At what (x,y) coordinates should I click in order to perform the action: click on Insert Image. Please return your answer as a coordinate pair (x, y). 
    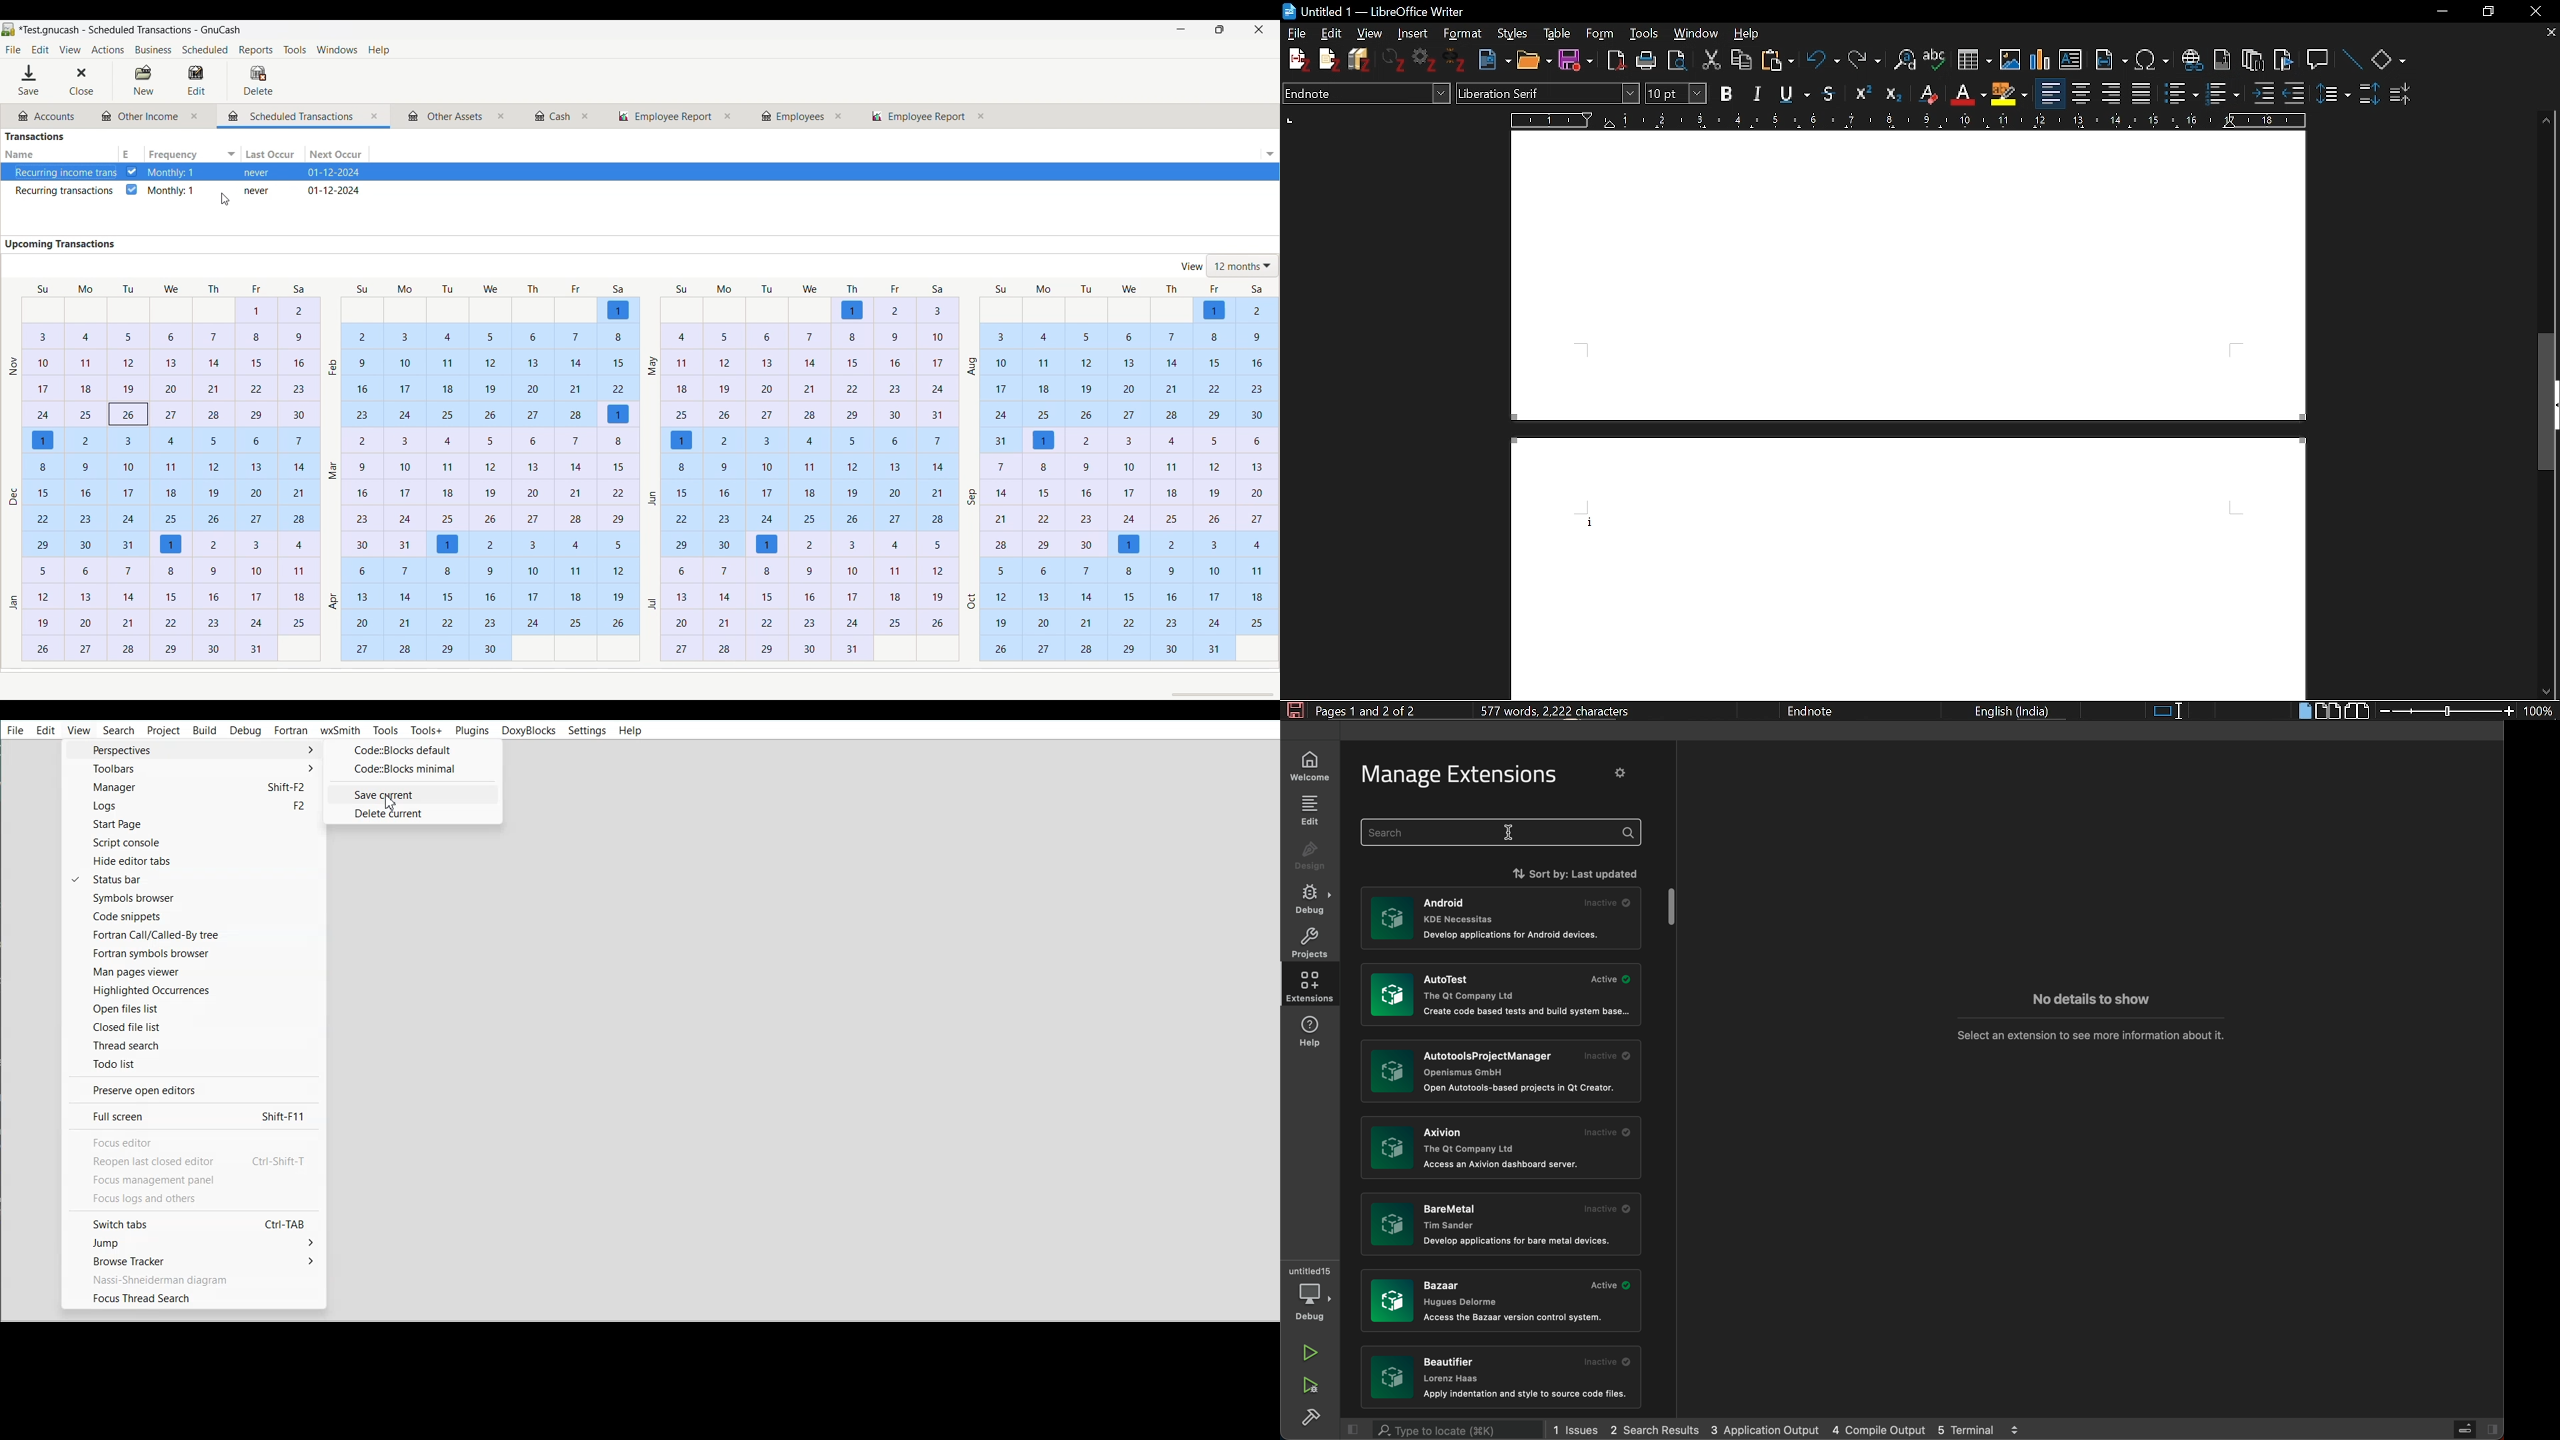
    Looking at the image, I should click on (2010, 60).